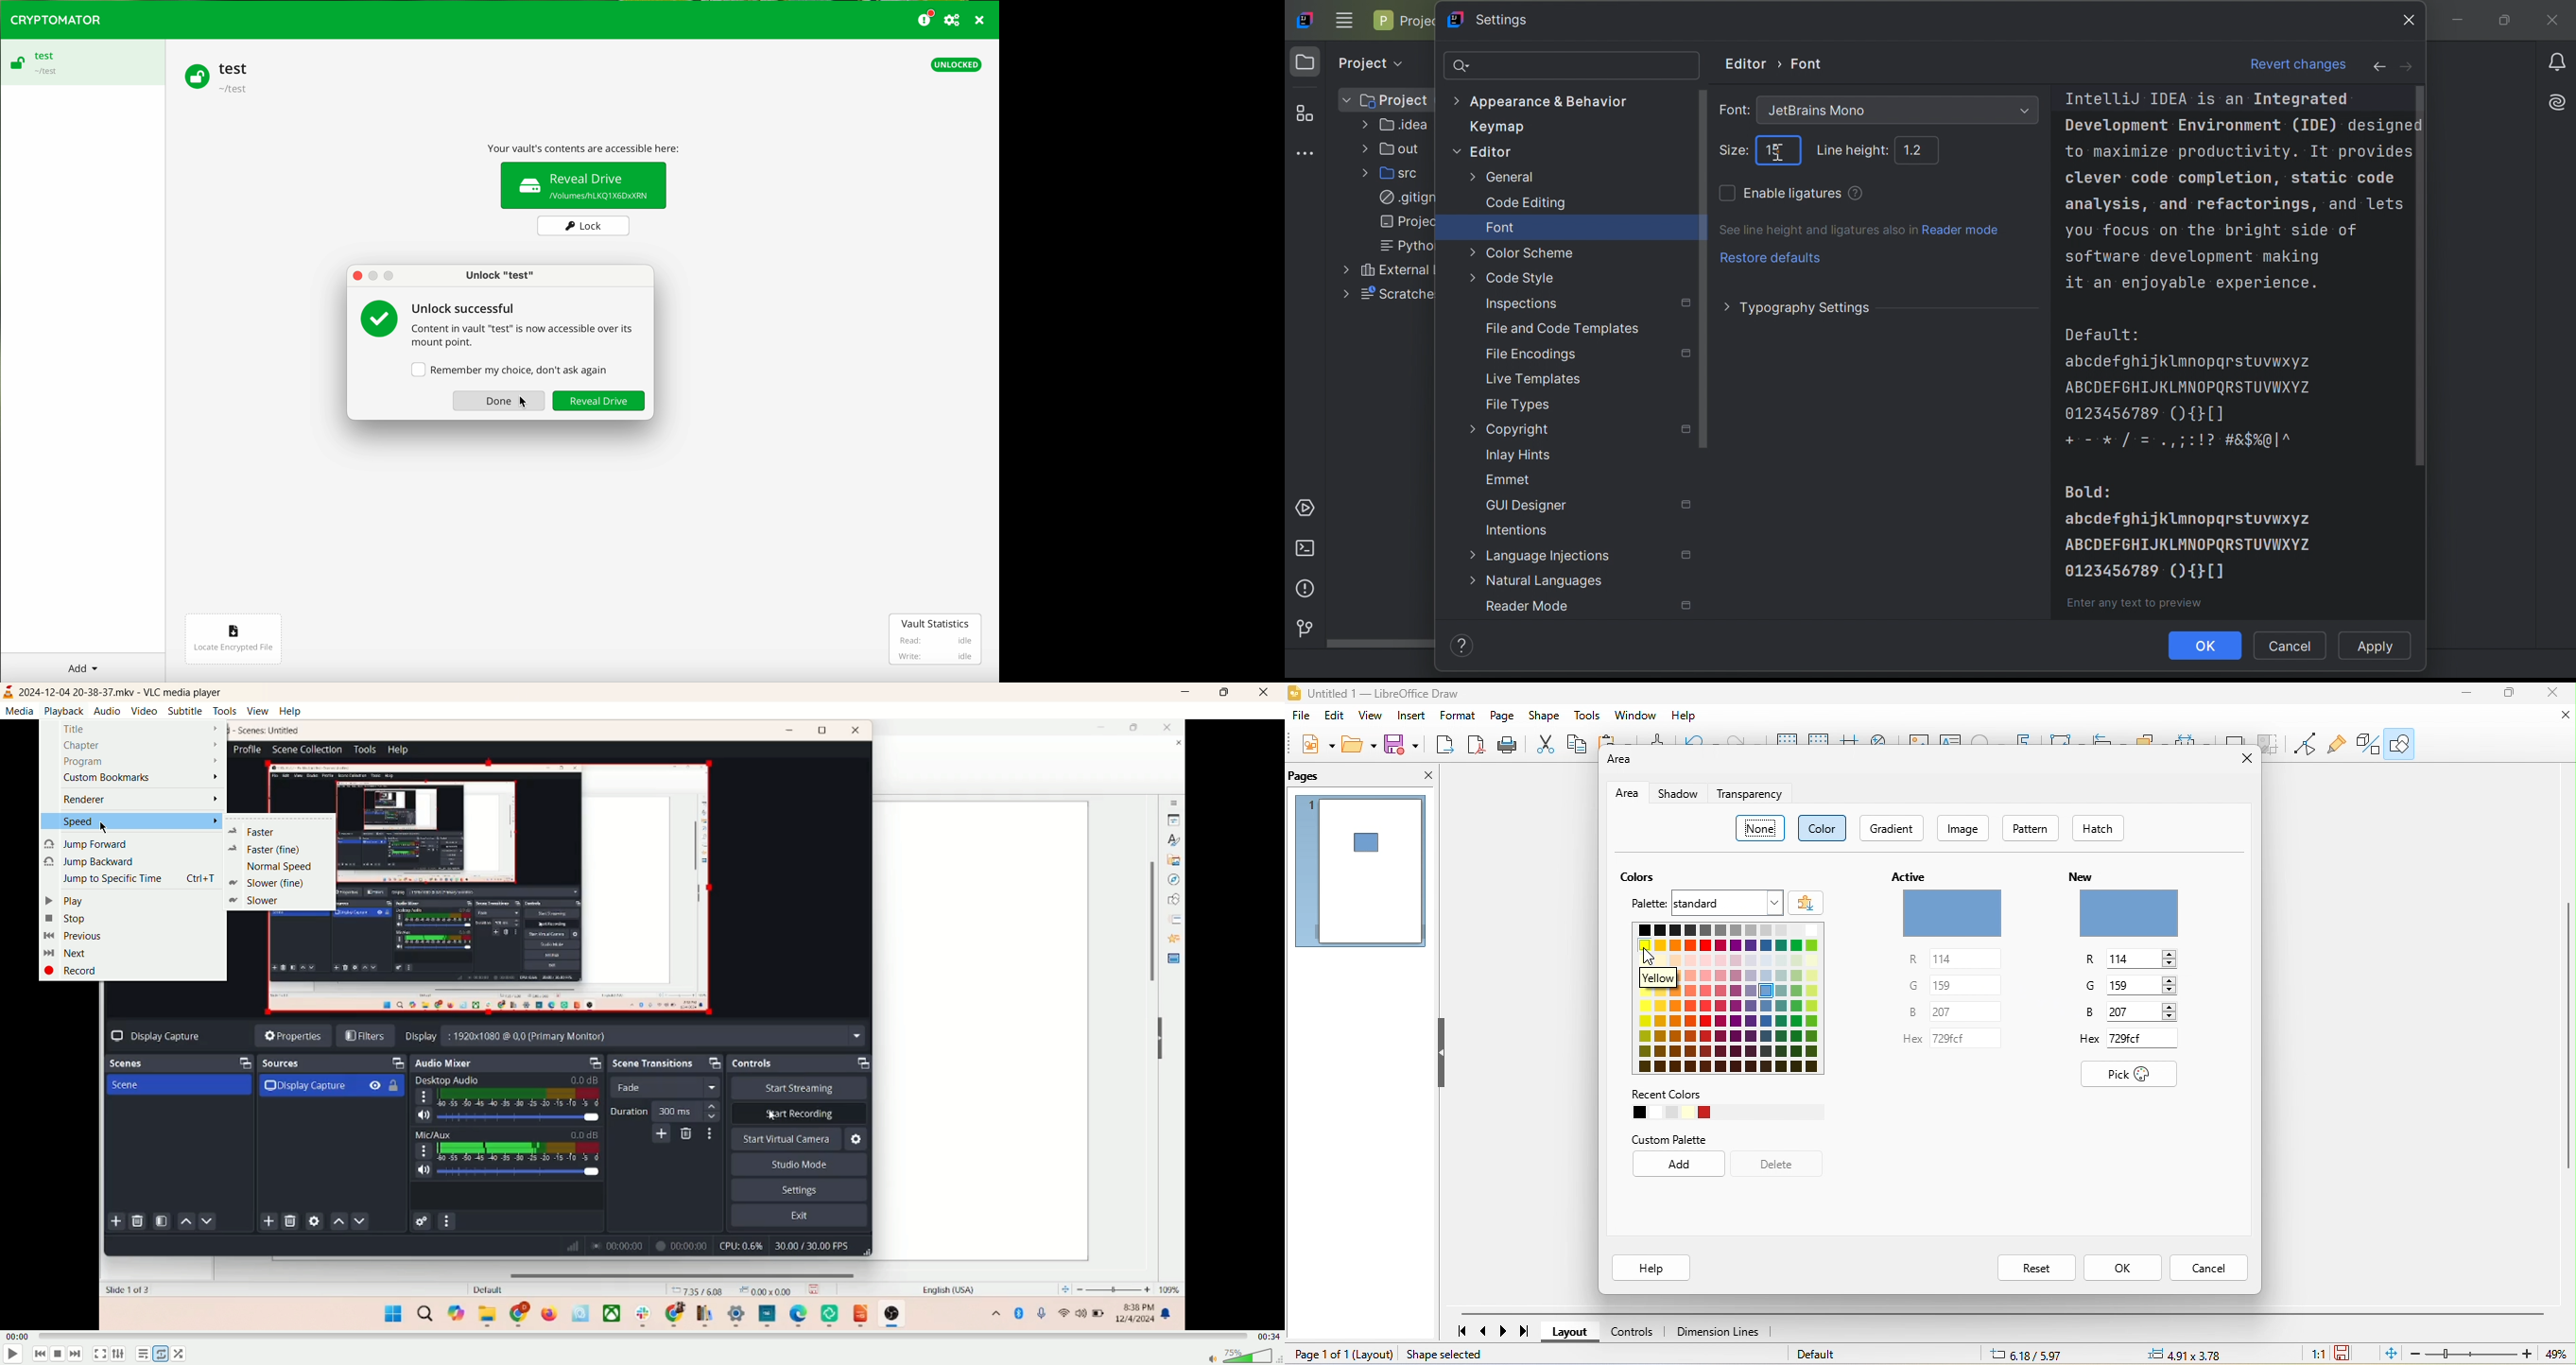 The image size is (2576, 1372). I want to click on toggle extrusion, so click(2363, 744).